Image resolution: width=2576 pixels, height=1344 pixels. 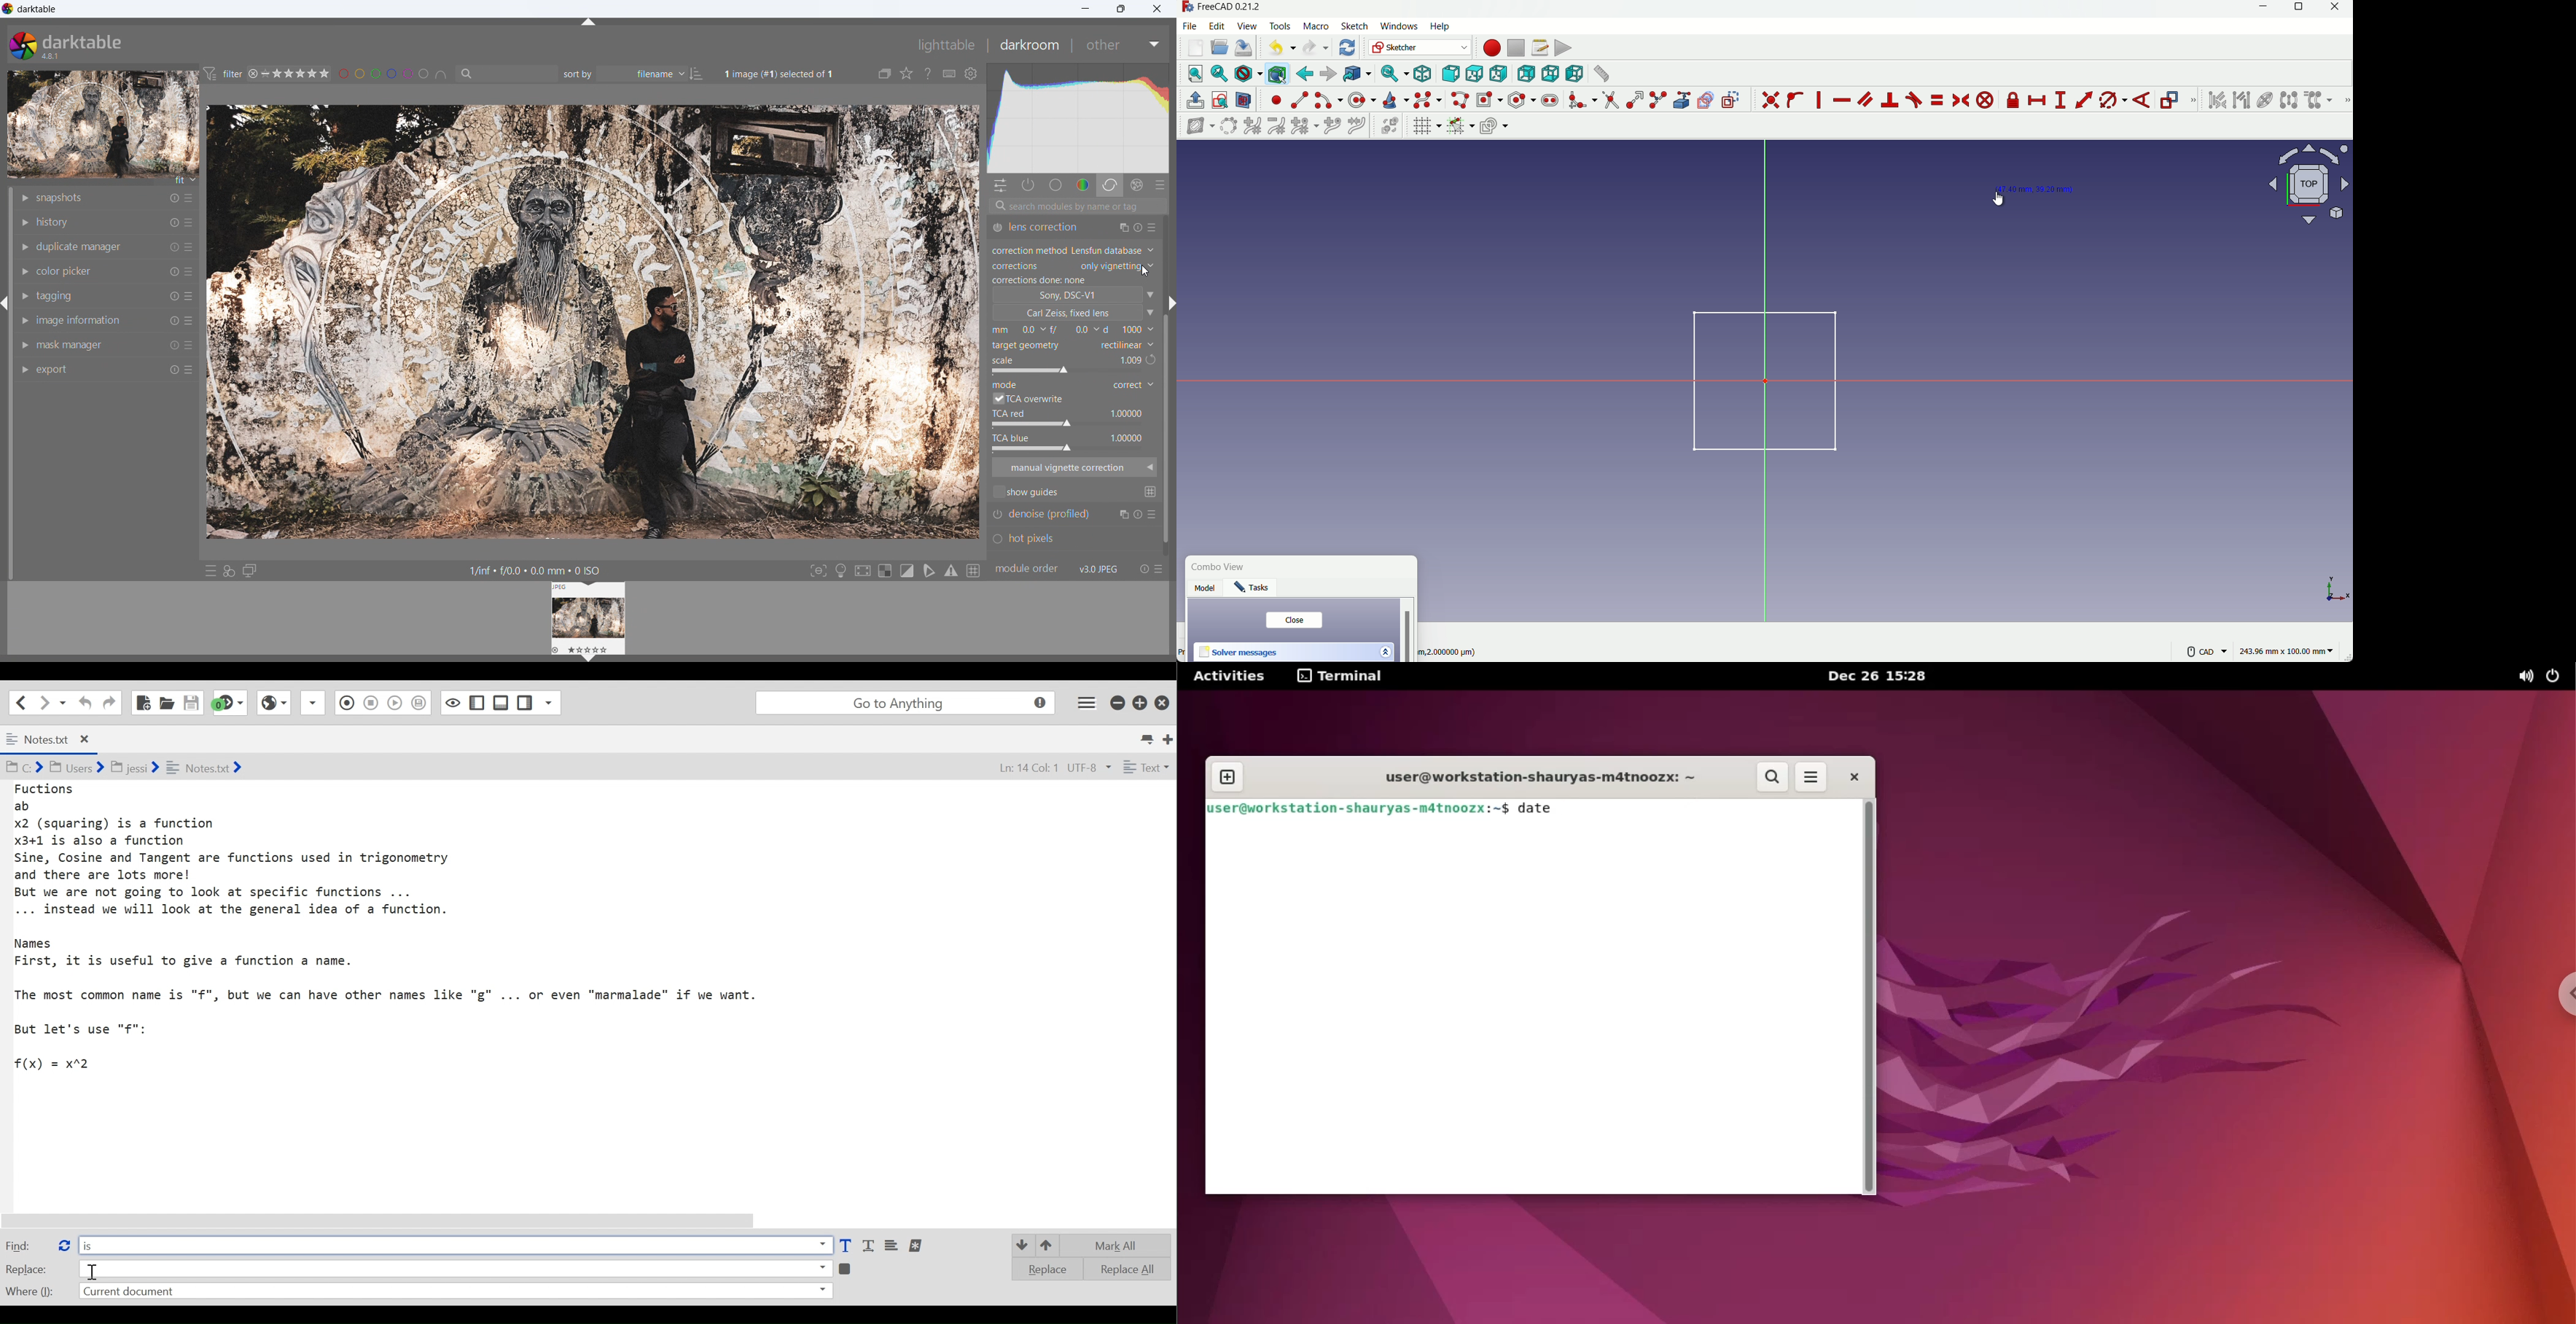 What do you see at coordinates (8, 9) in the screenshot?
I see `logo` at bounding box center [8, 9].